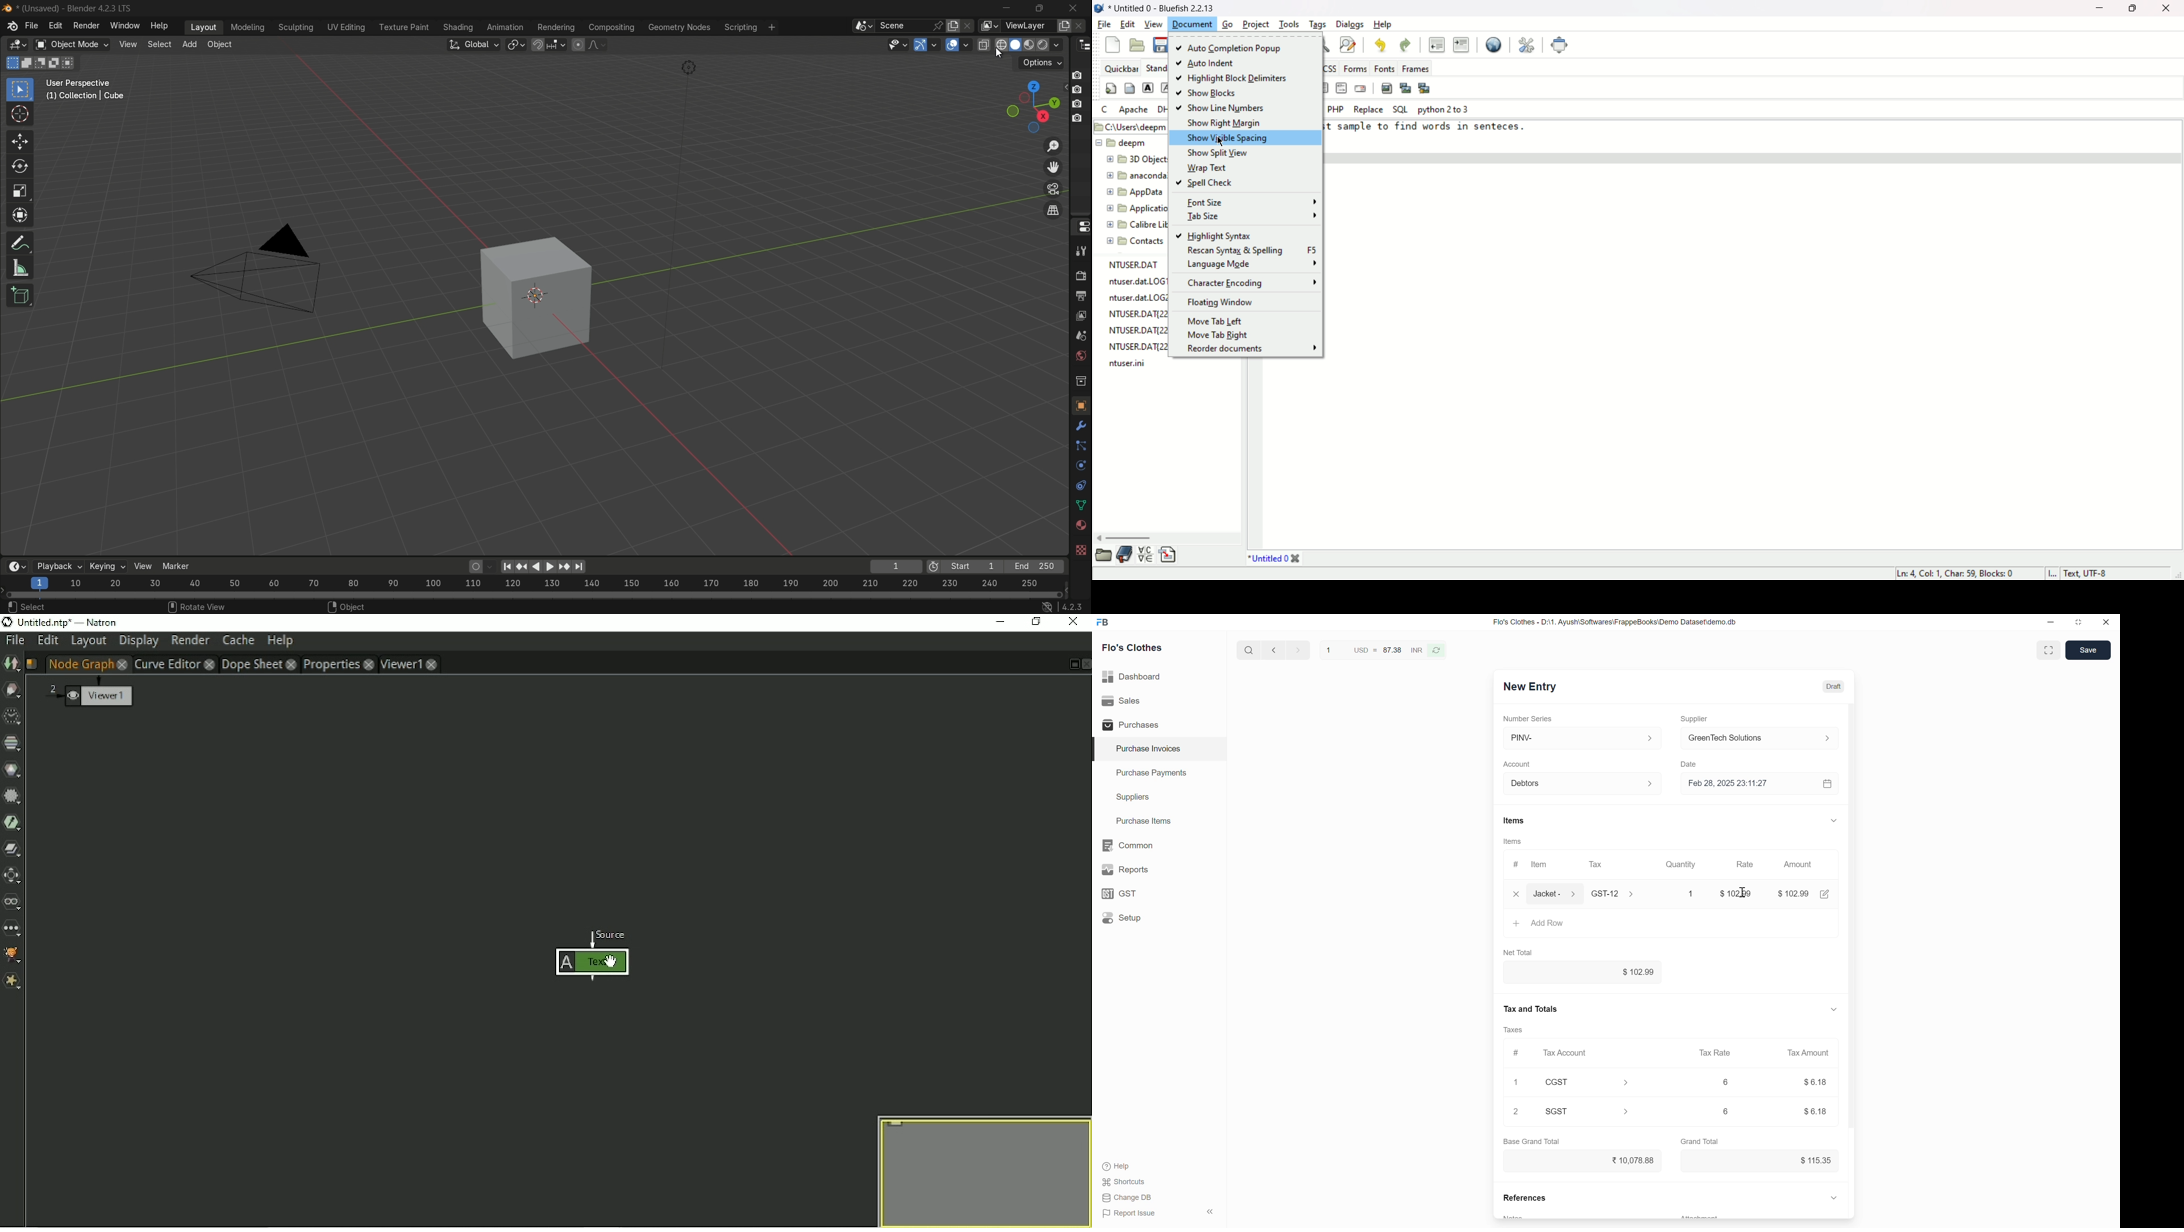  I want to click on Setup, so click(1158, 918).